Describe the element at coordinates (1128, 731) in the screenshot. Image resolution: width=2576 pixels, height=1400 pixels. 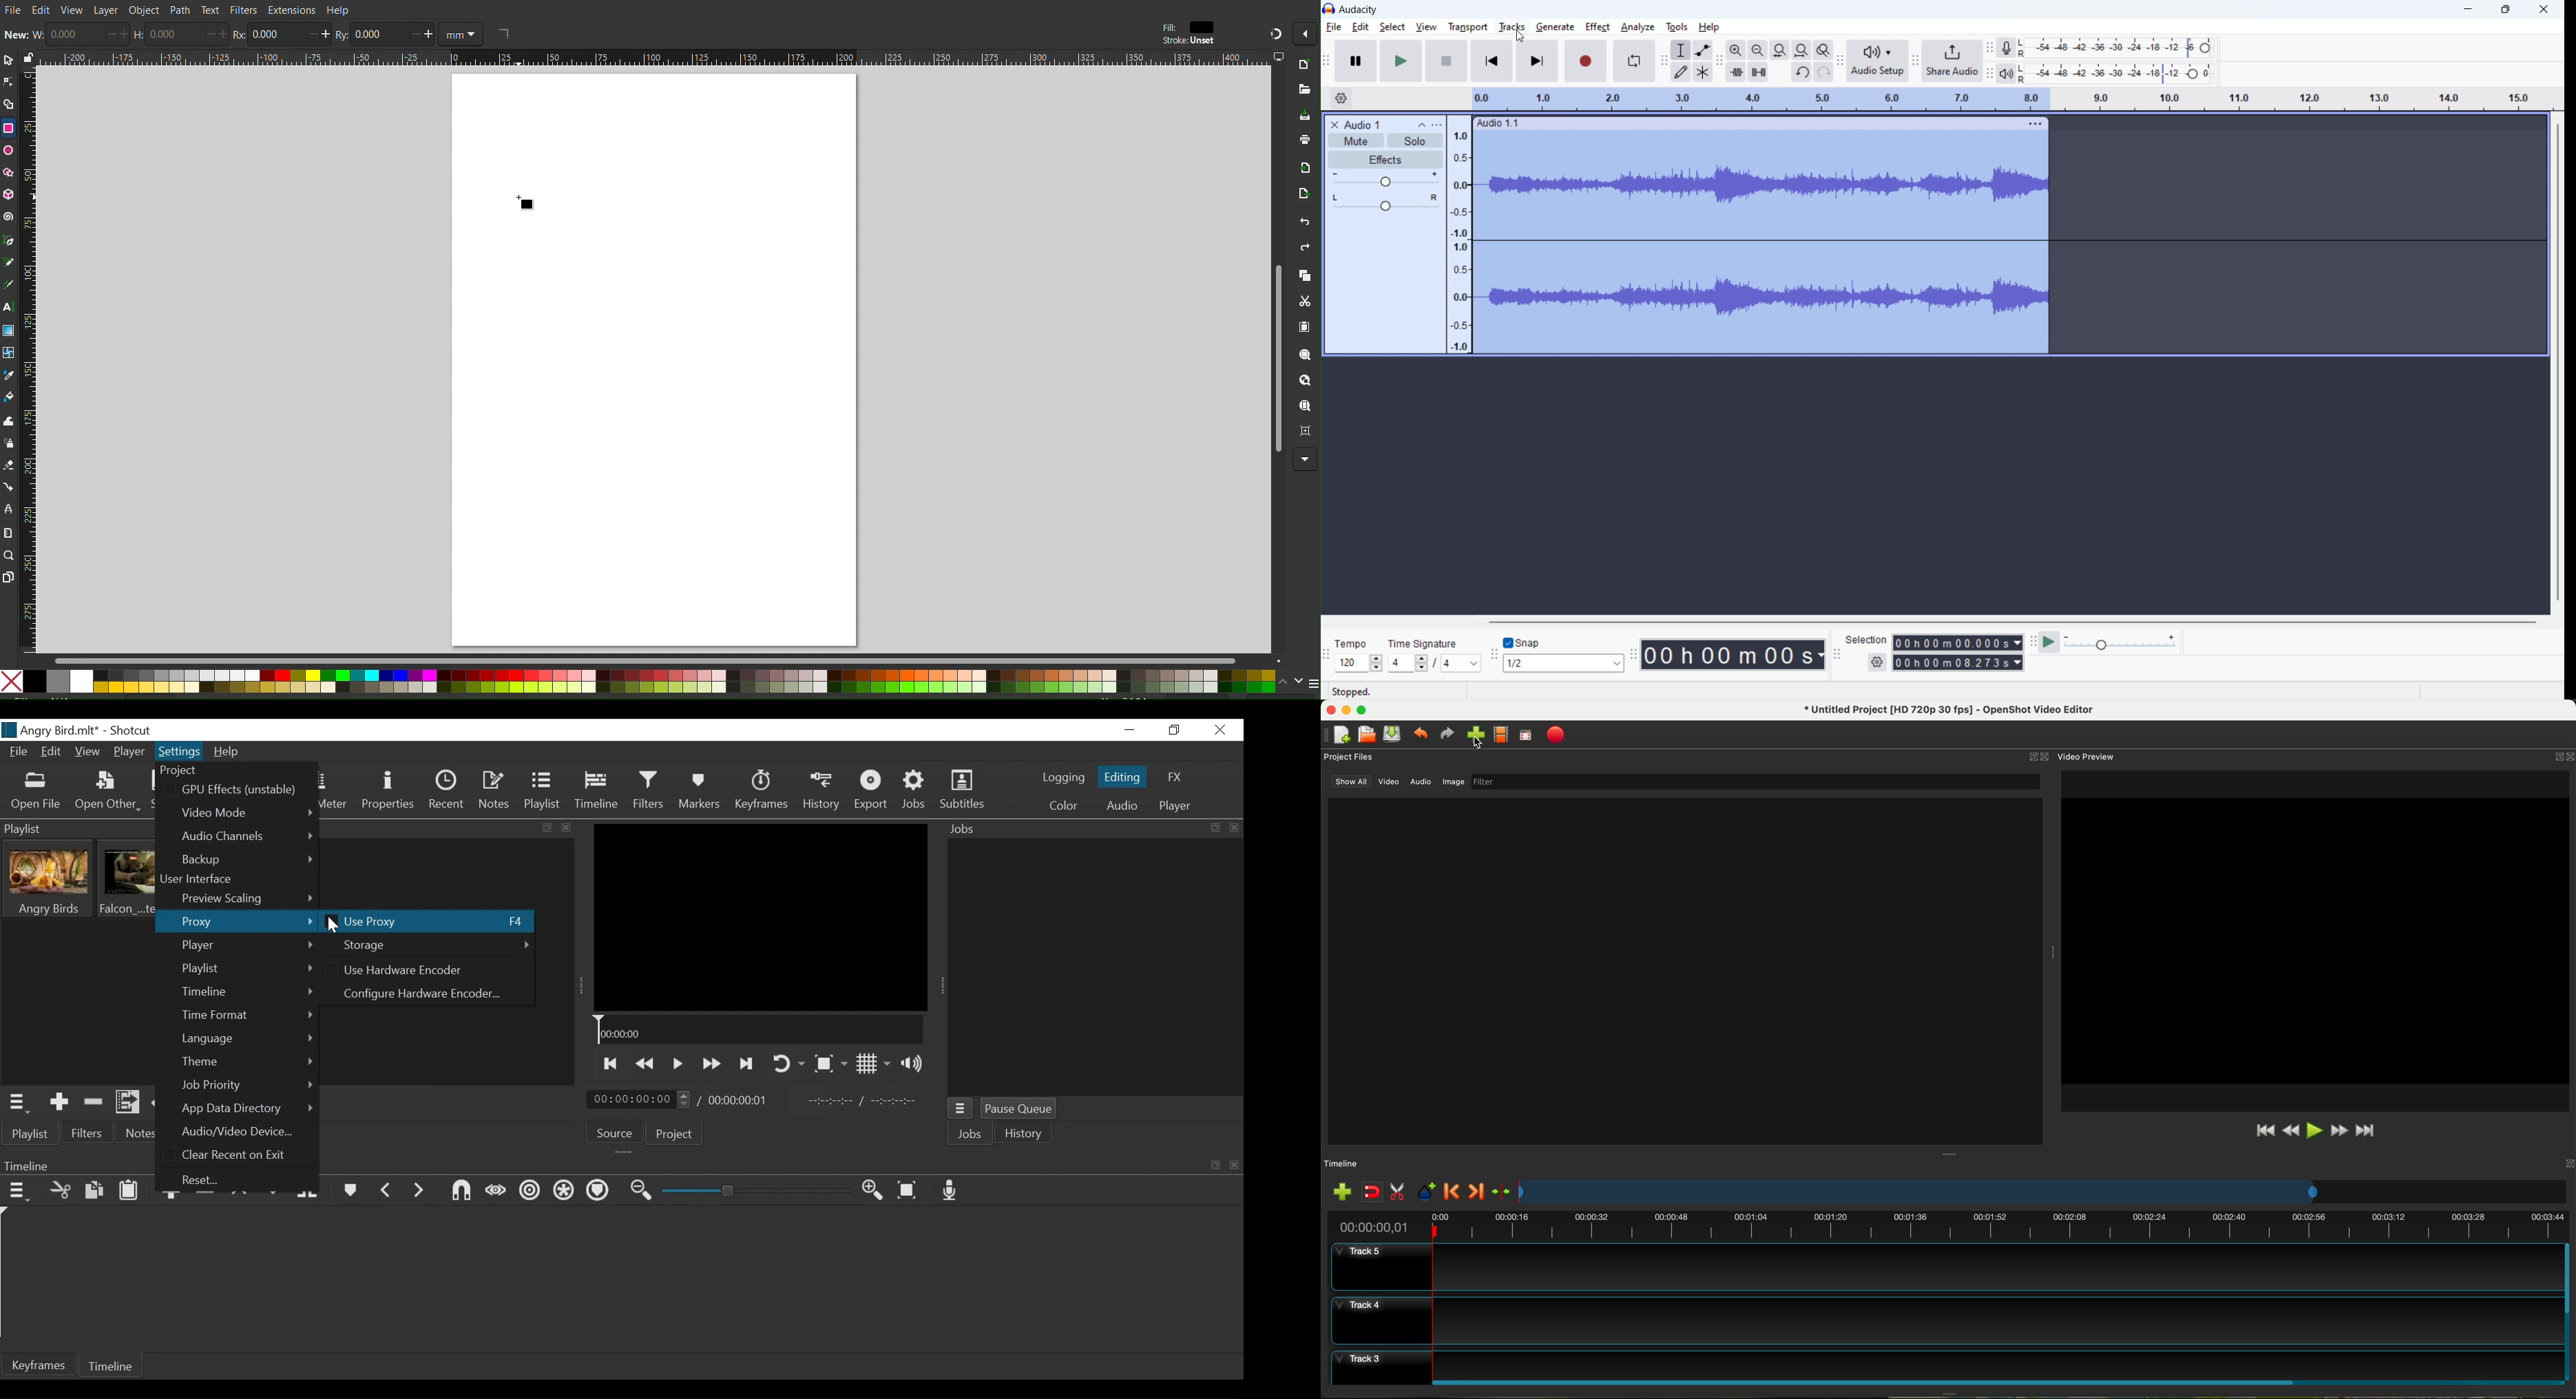
I see `minimize` at that location.